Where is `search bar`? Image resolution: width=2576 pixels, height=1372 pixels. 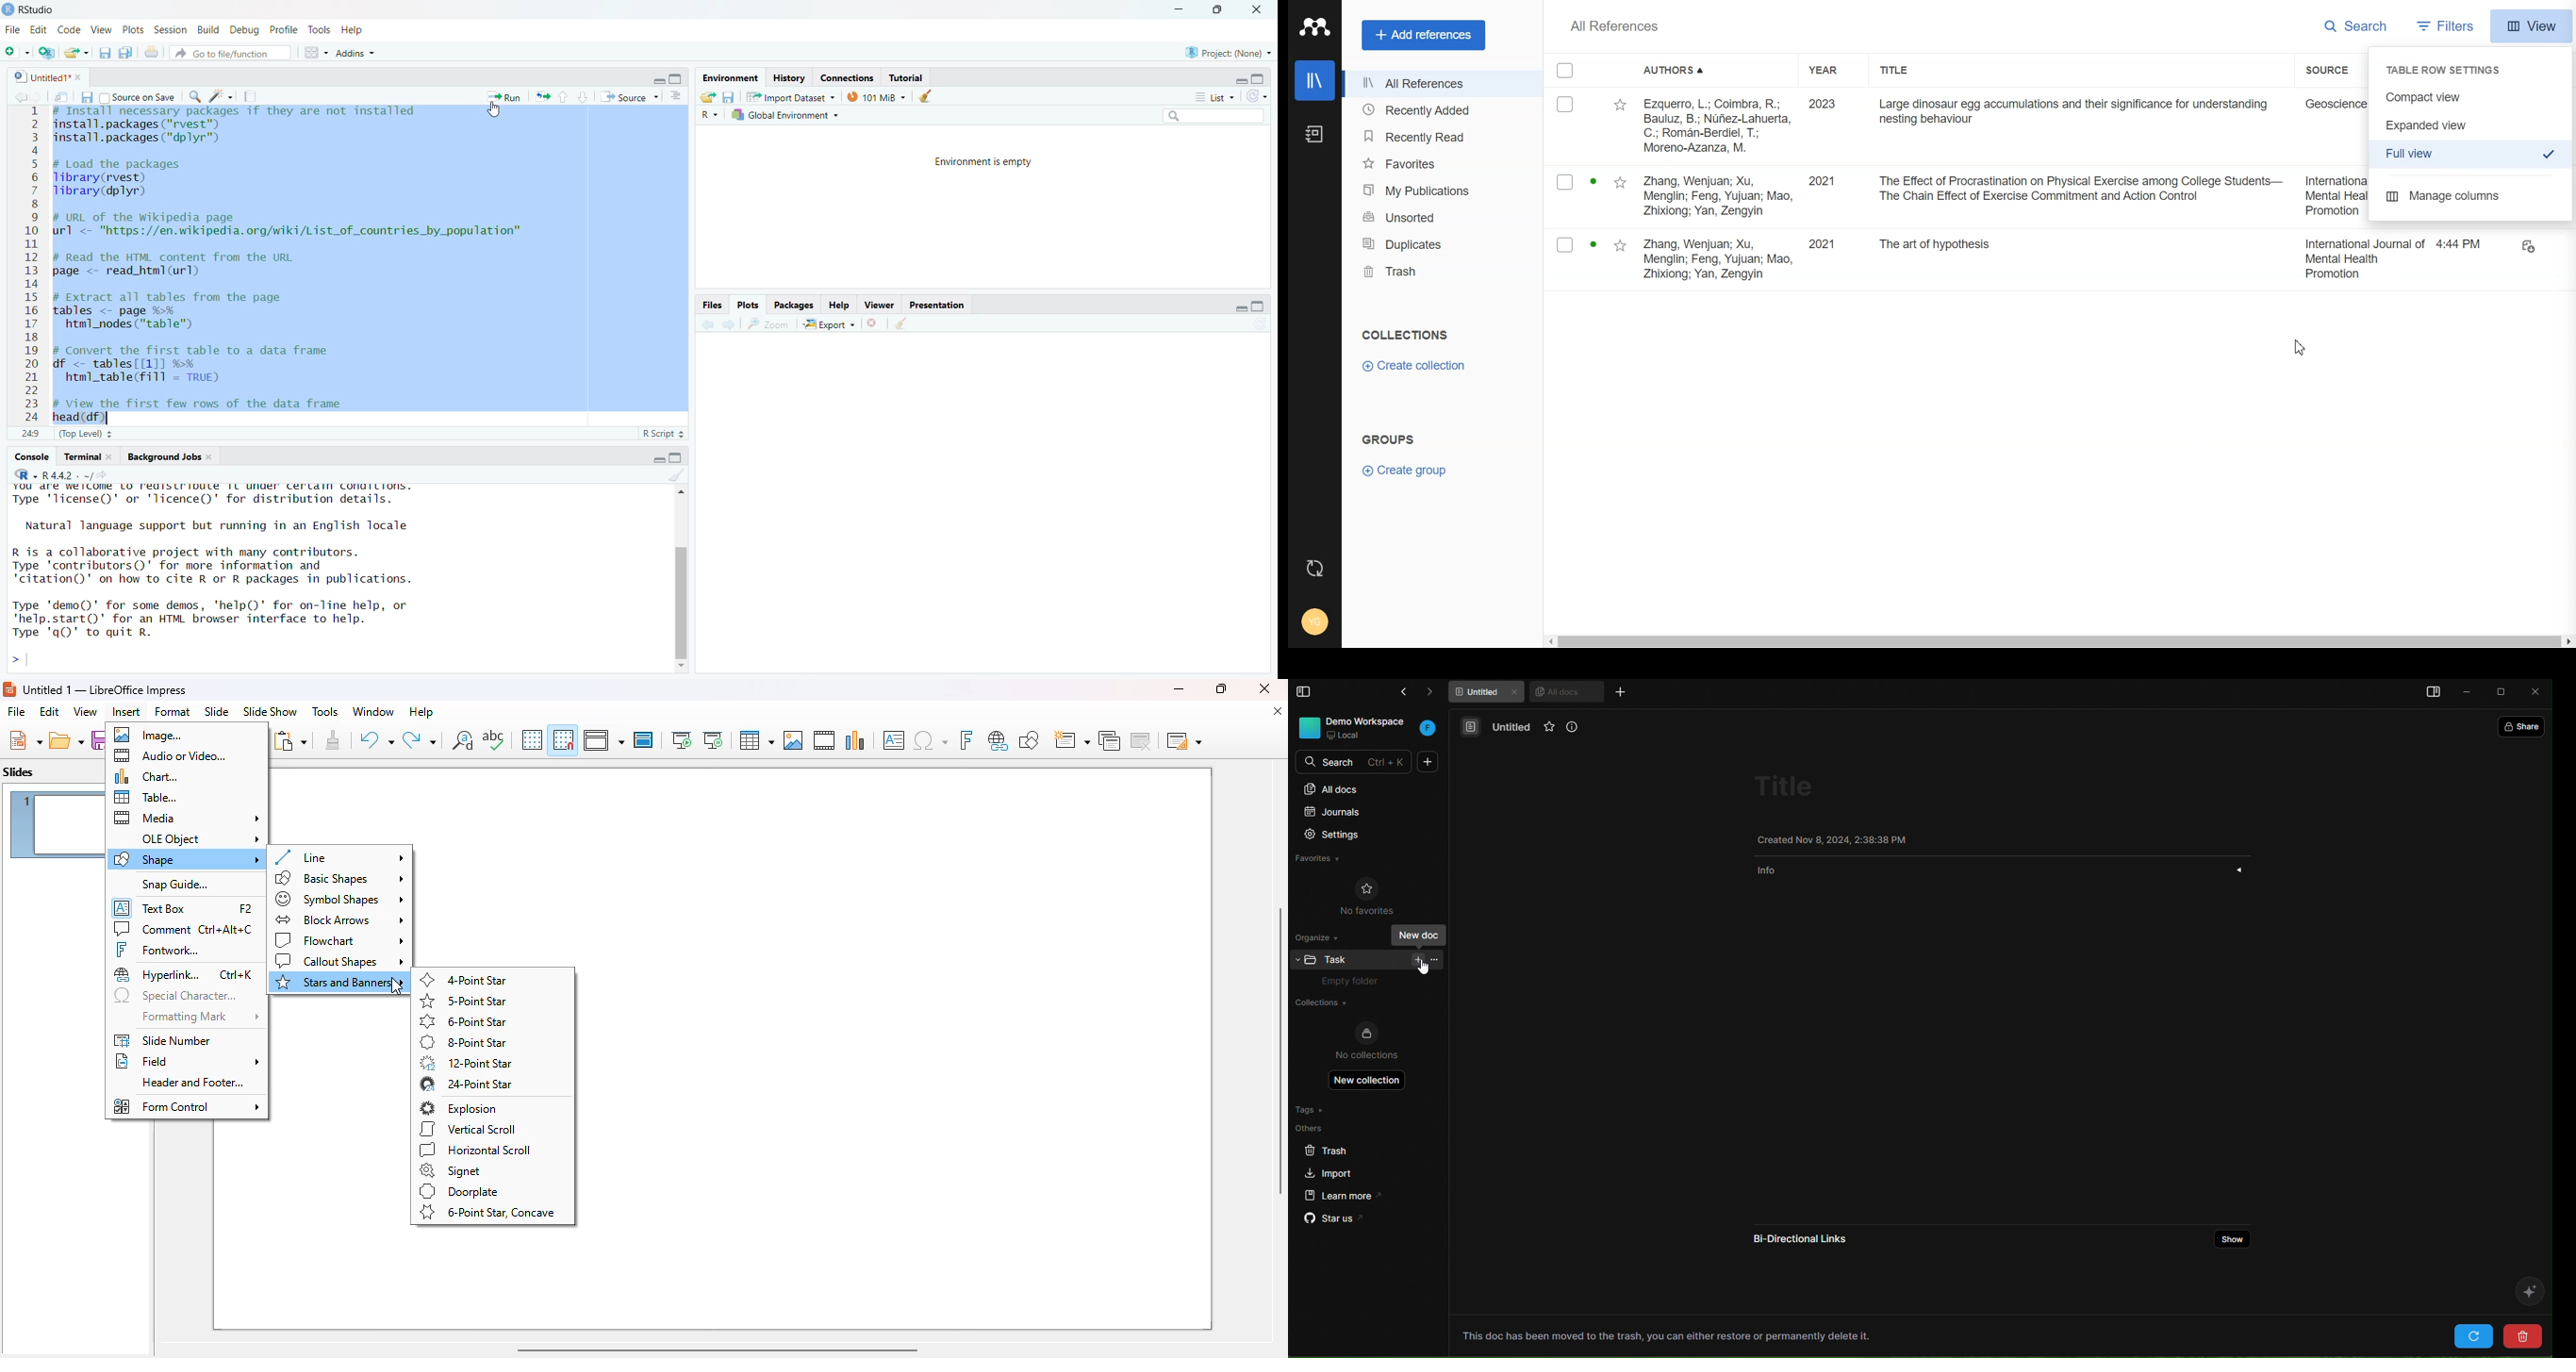 search bar is located at coordinates (1213, 115).